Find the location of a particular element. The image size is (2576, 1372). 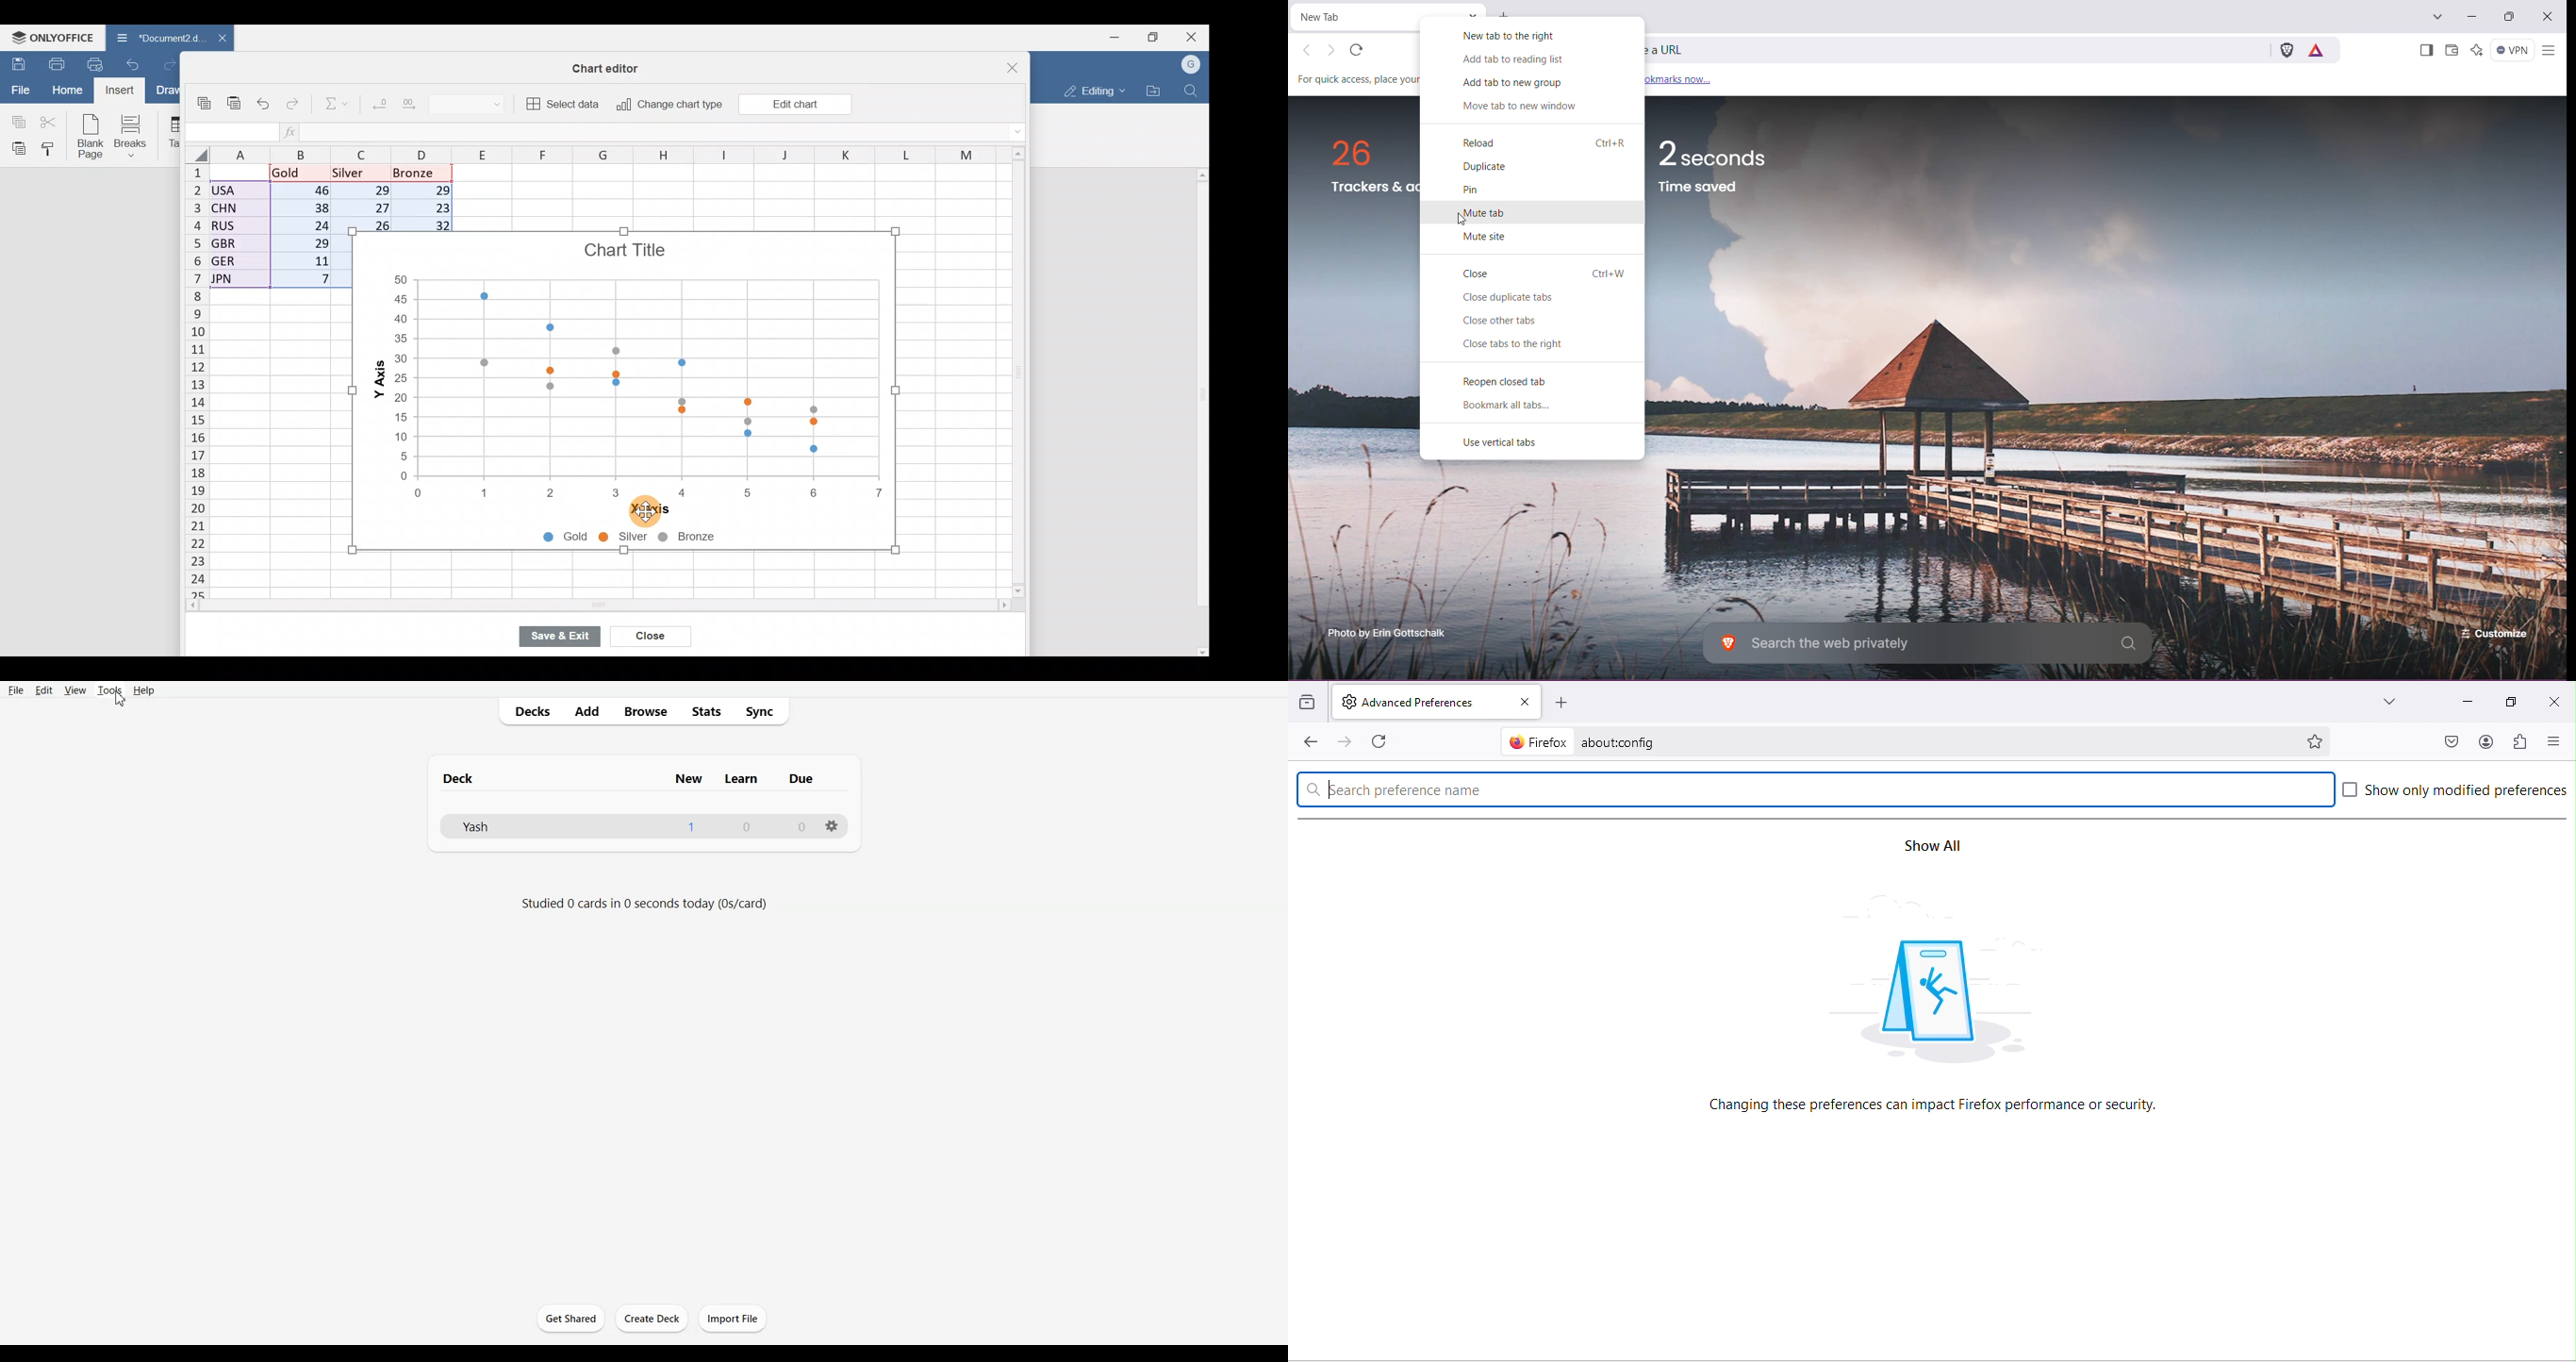

view recent is located at coordinates (1309, 703).